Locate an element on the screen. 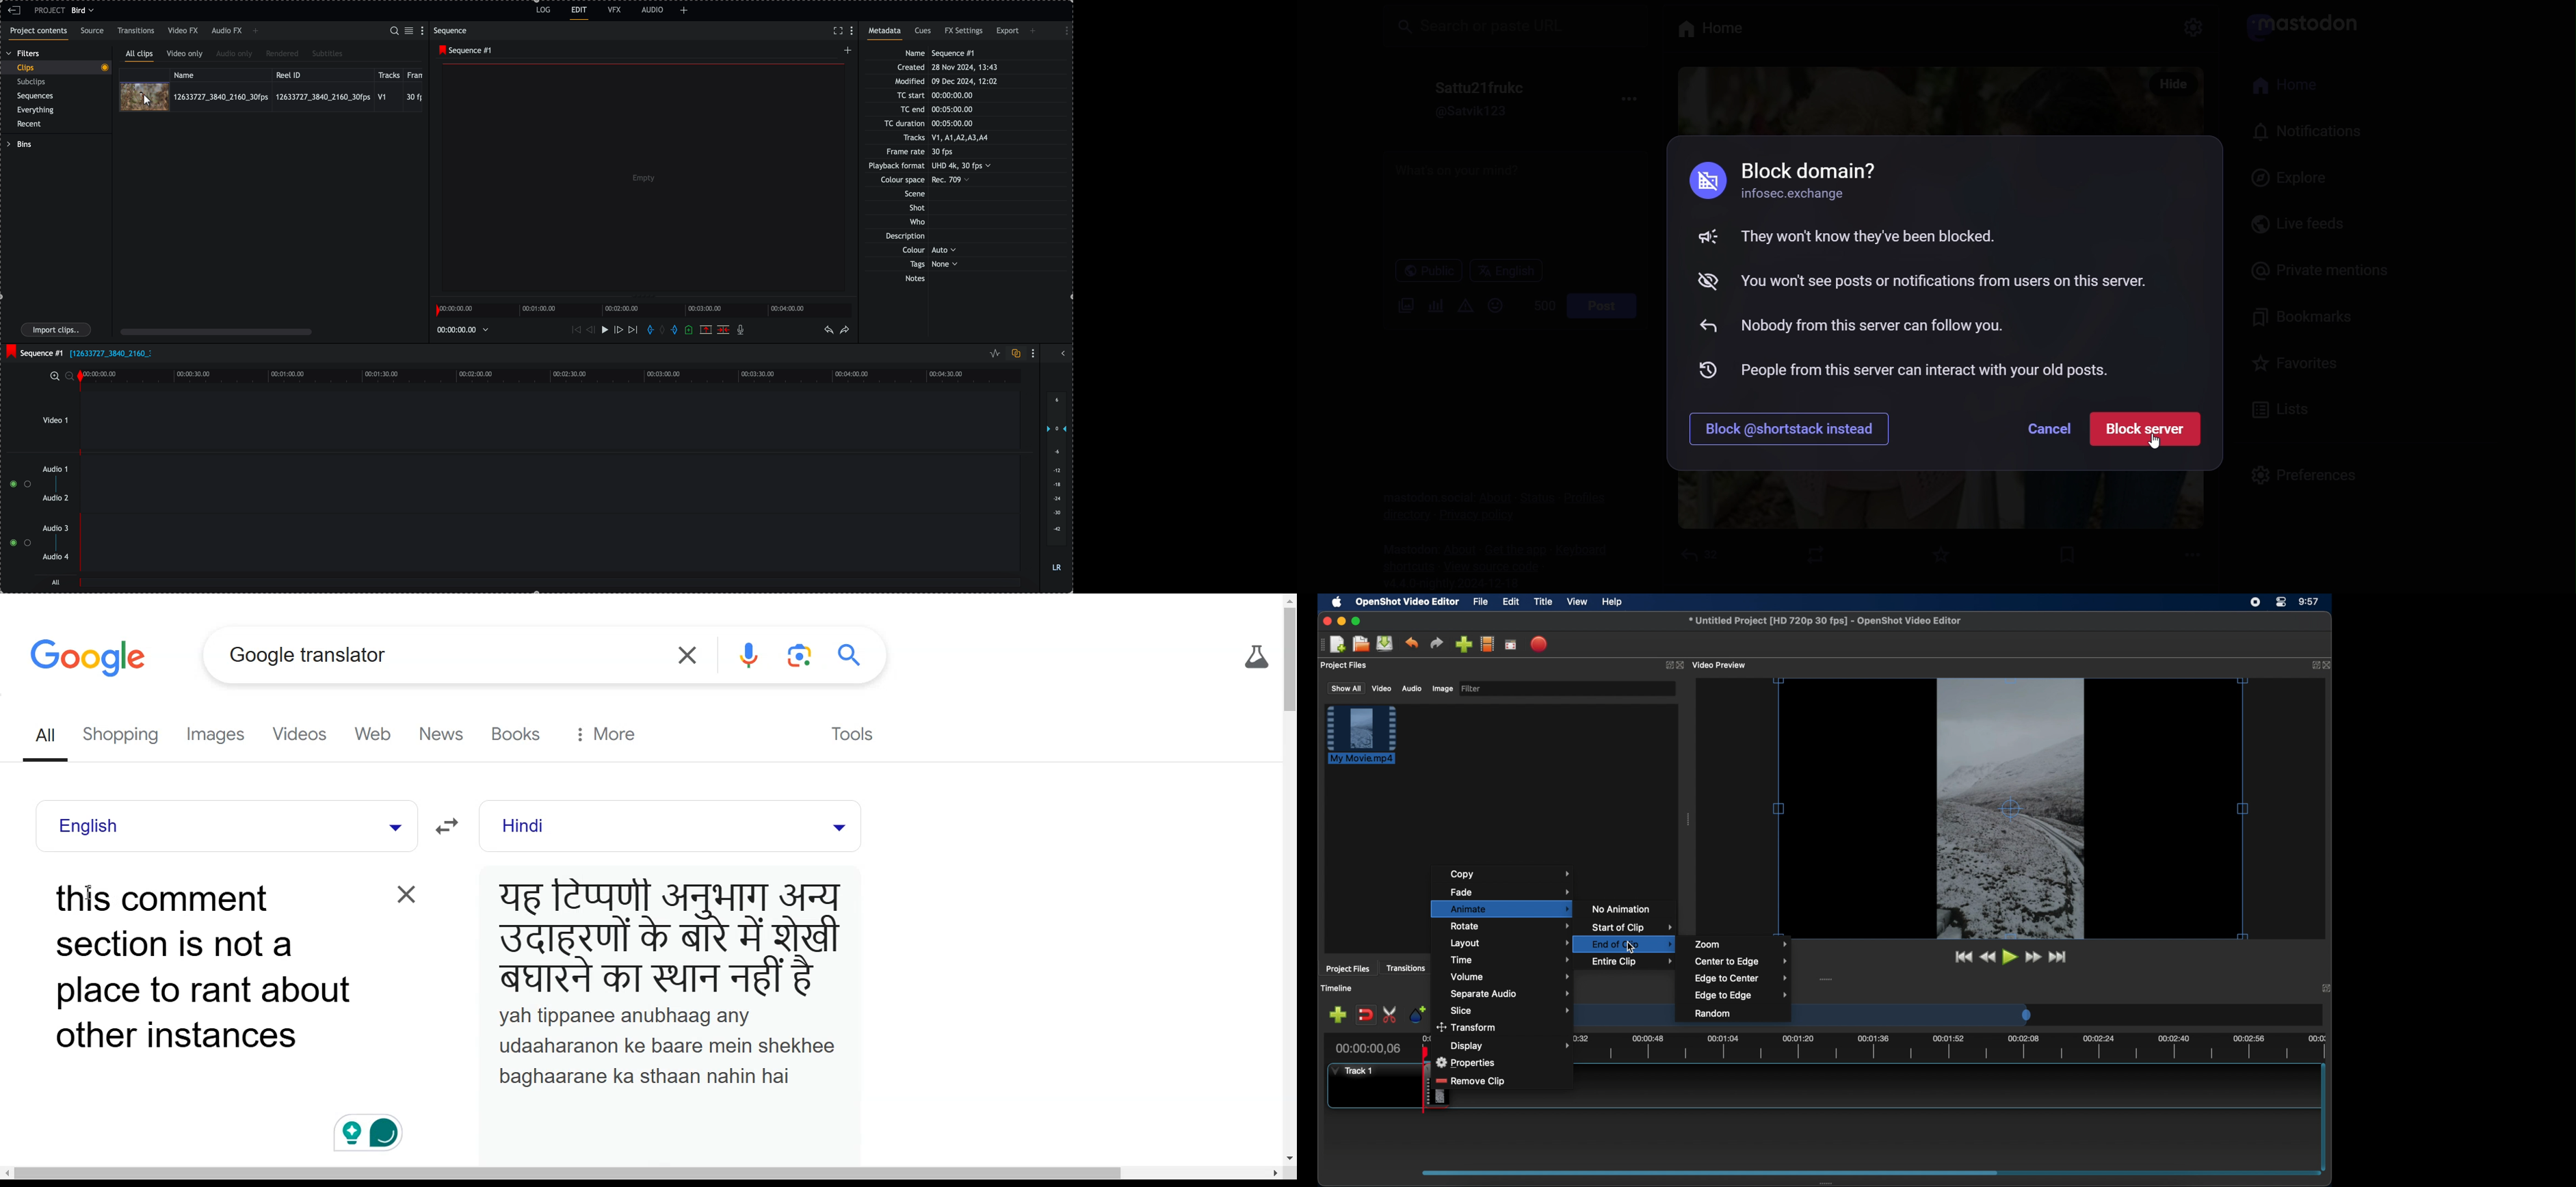  all clips is located at coordinates (140, 56).